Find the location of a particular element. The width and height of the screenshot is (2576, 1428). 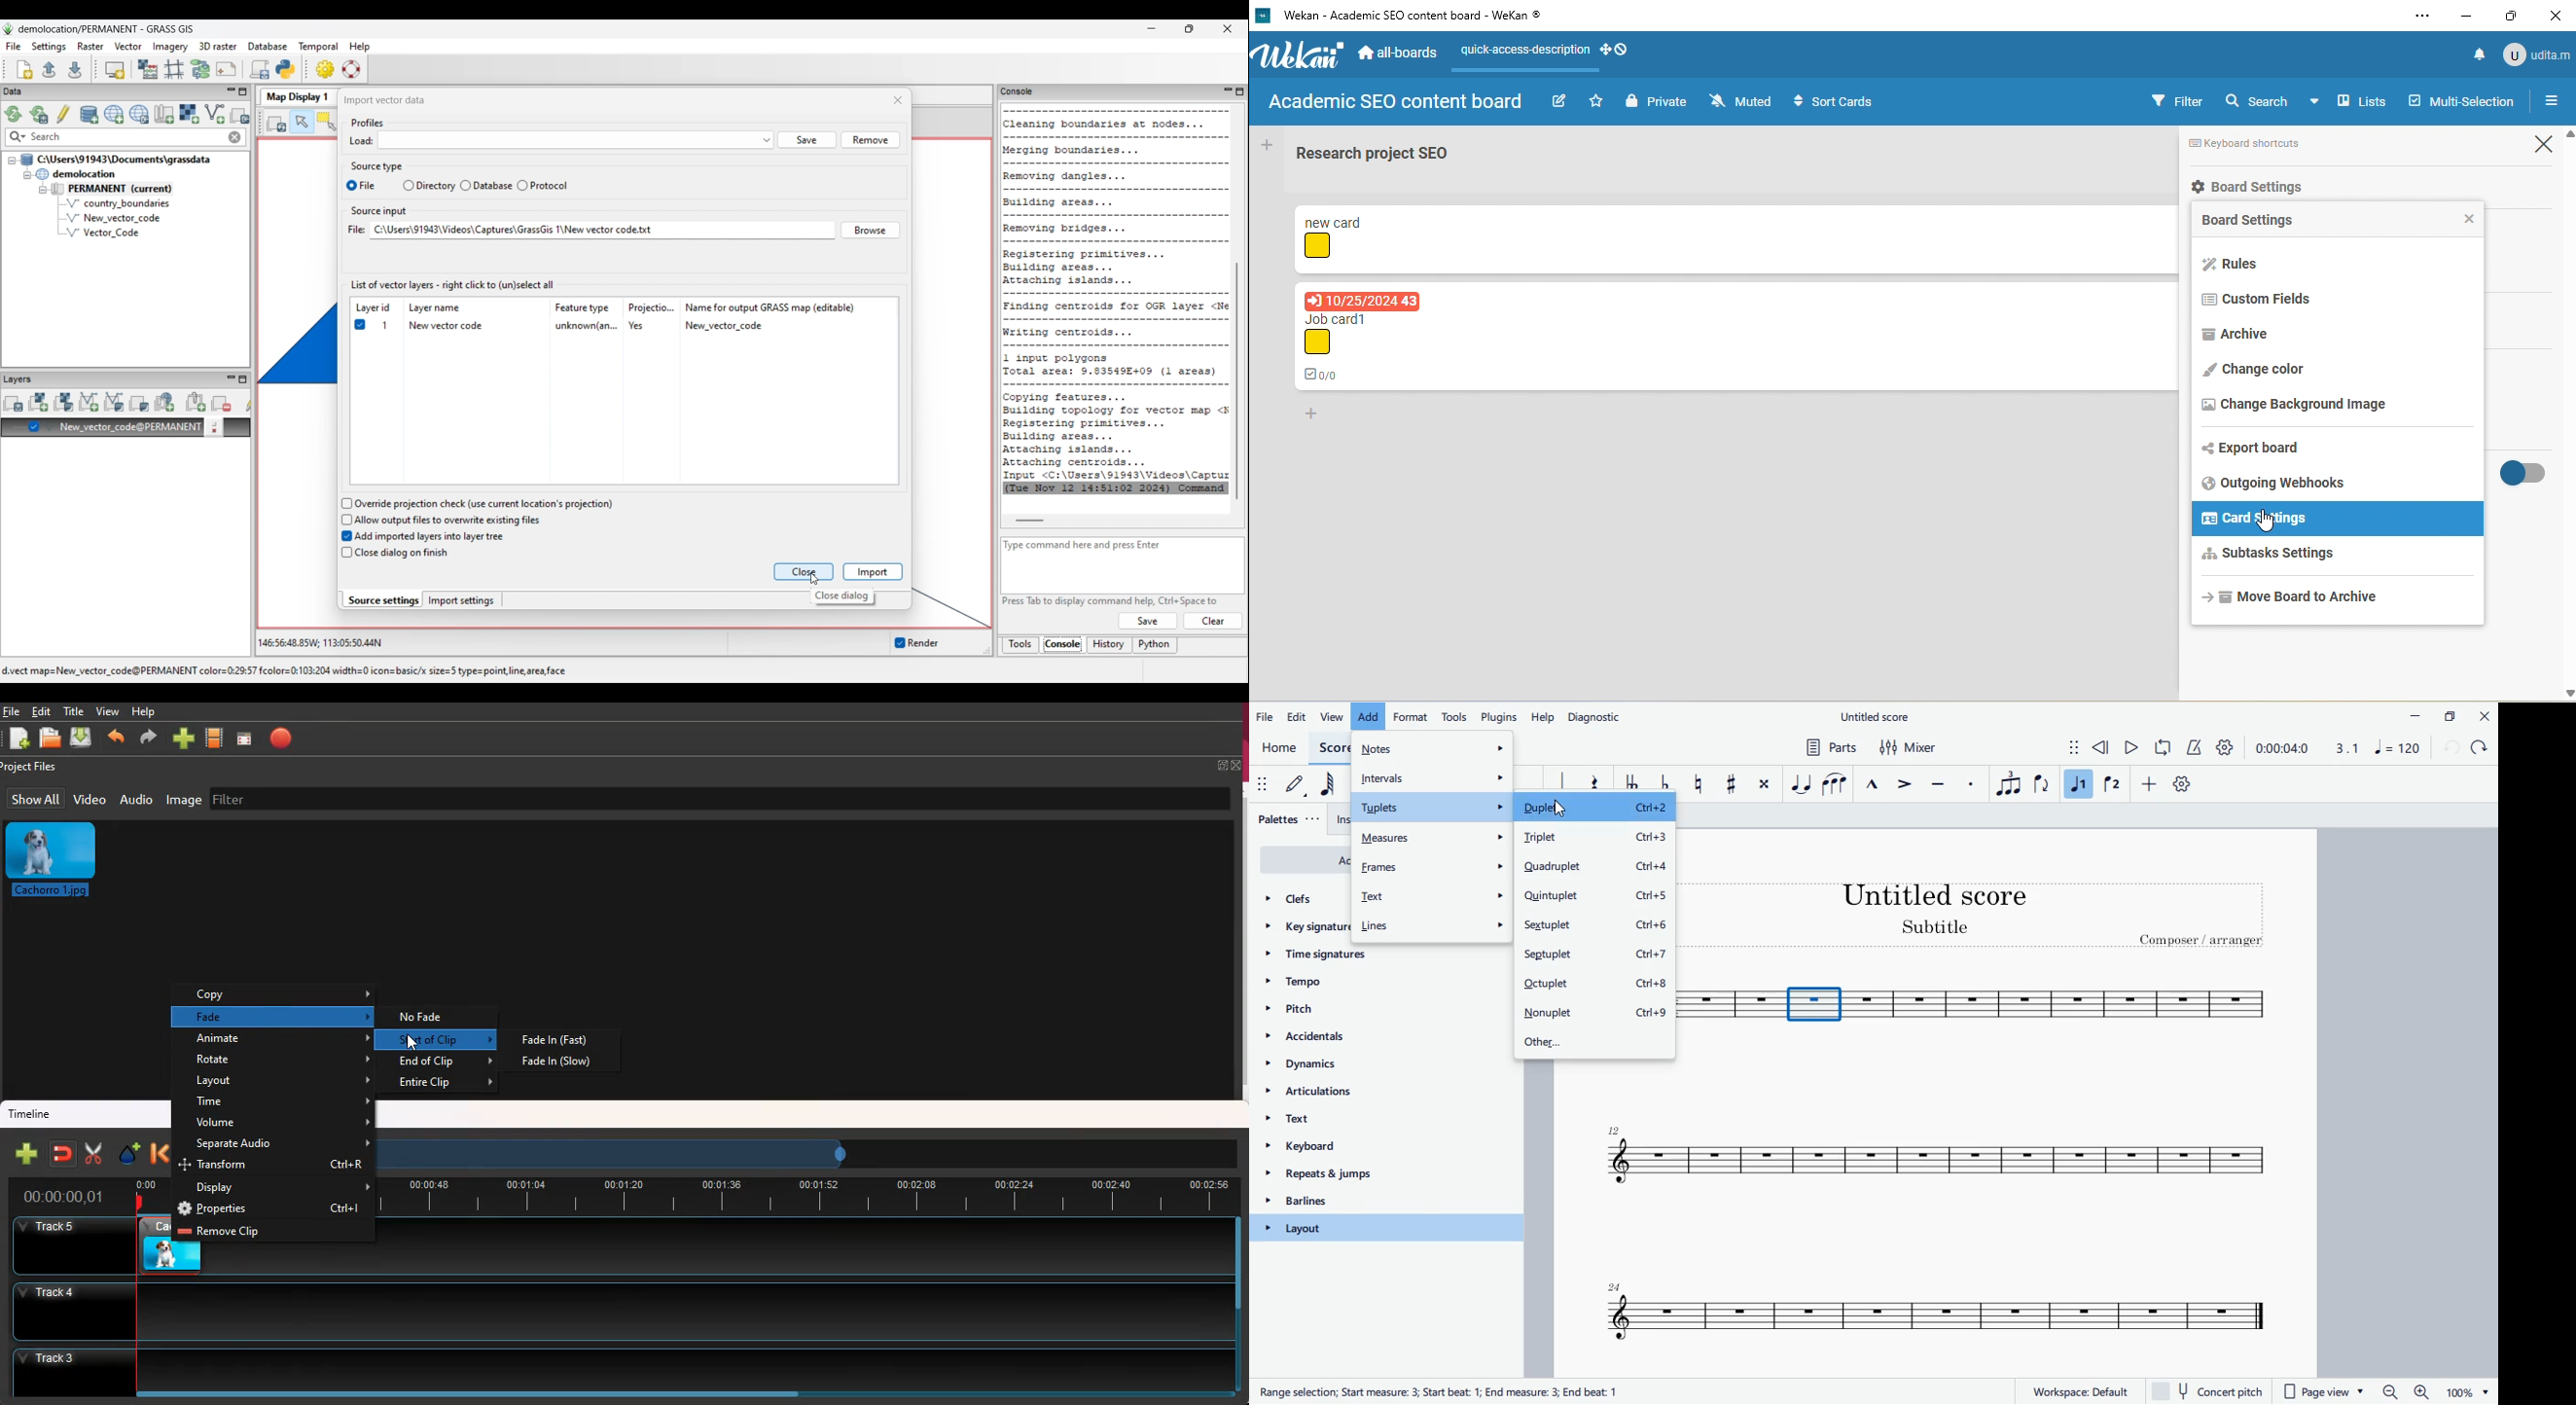

cursor is located at coordinates (1558, 809).